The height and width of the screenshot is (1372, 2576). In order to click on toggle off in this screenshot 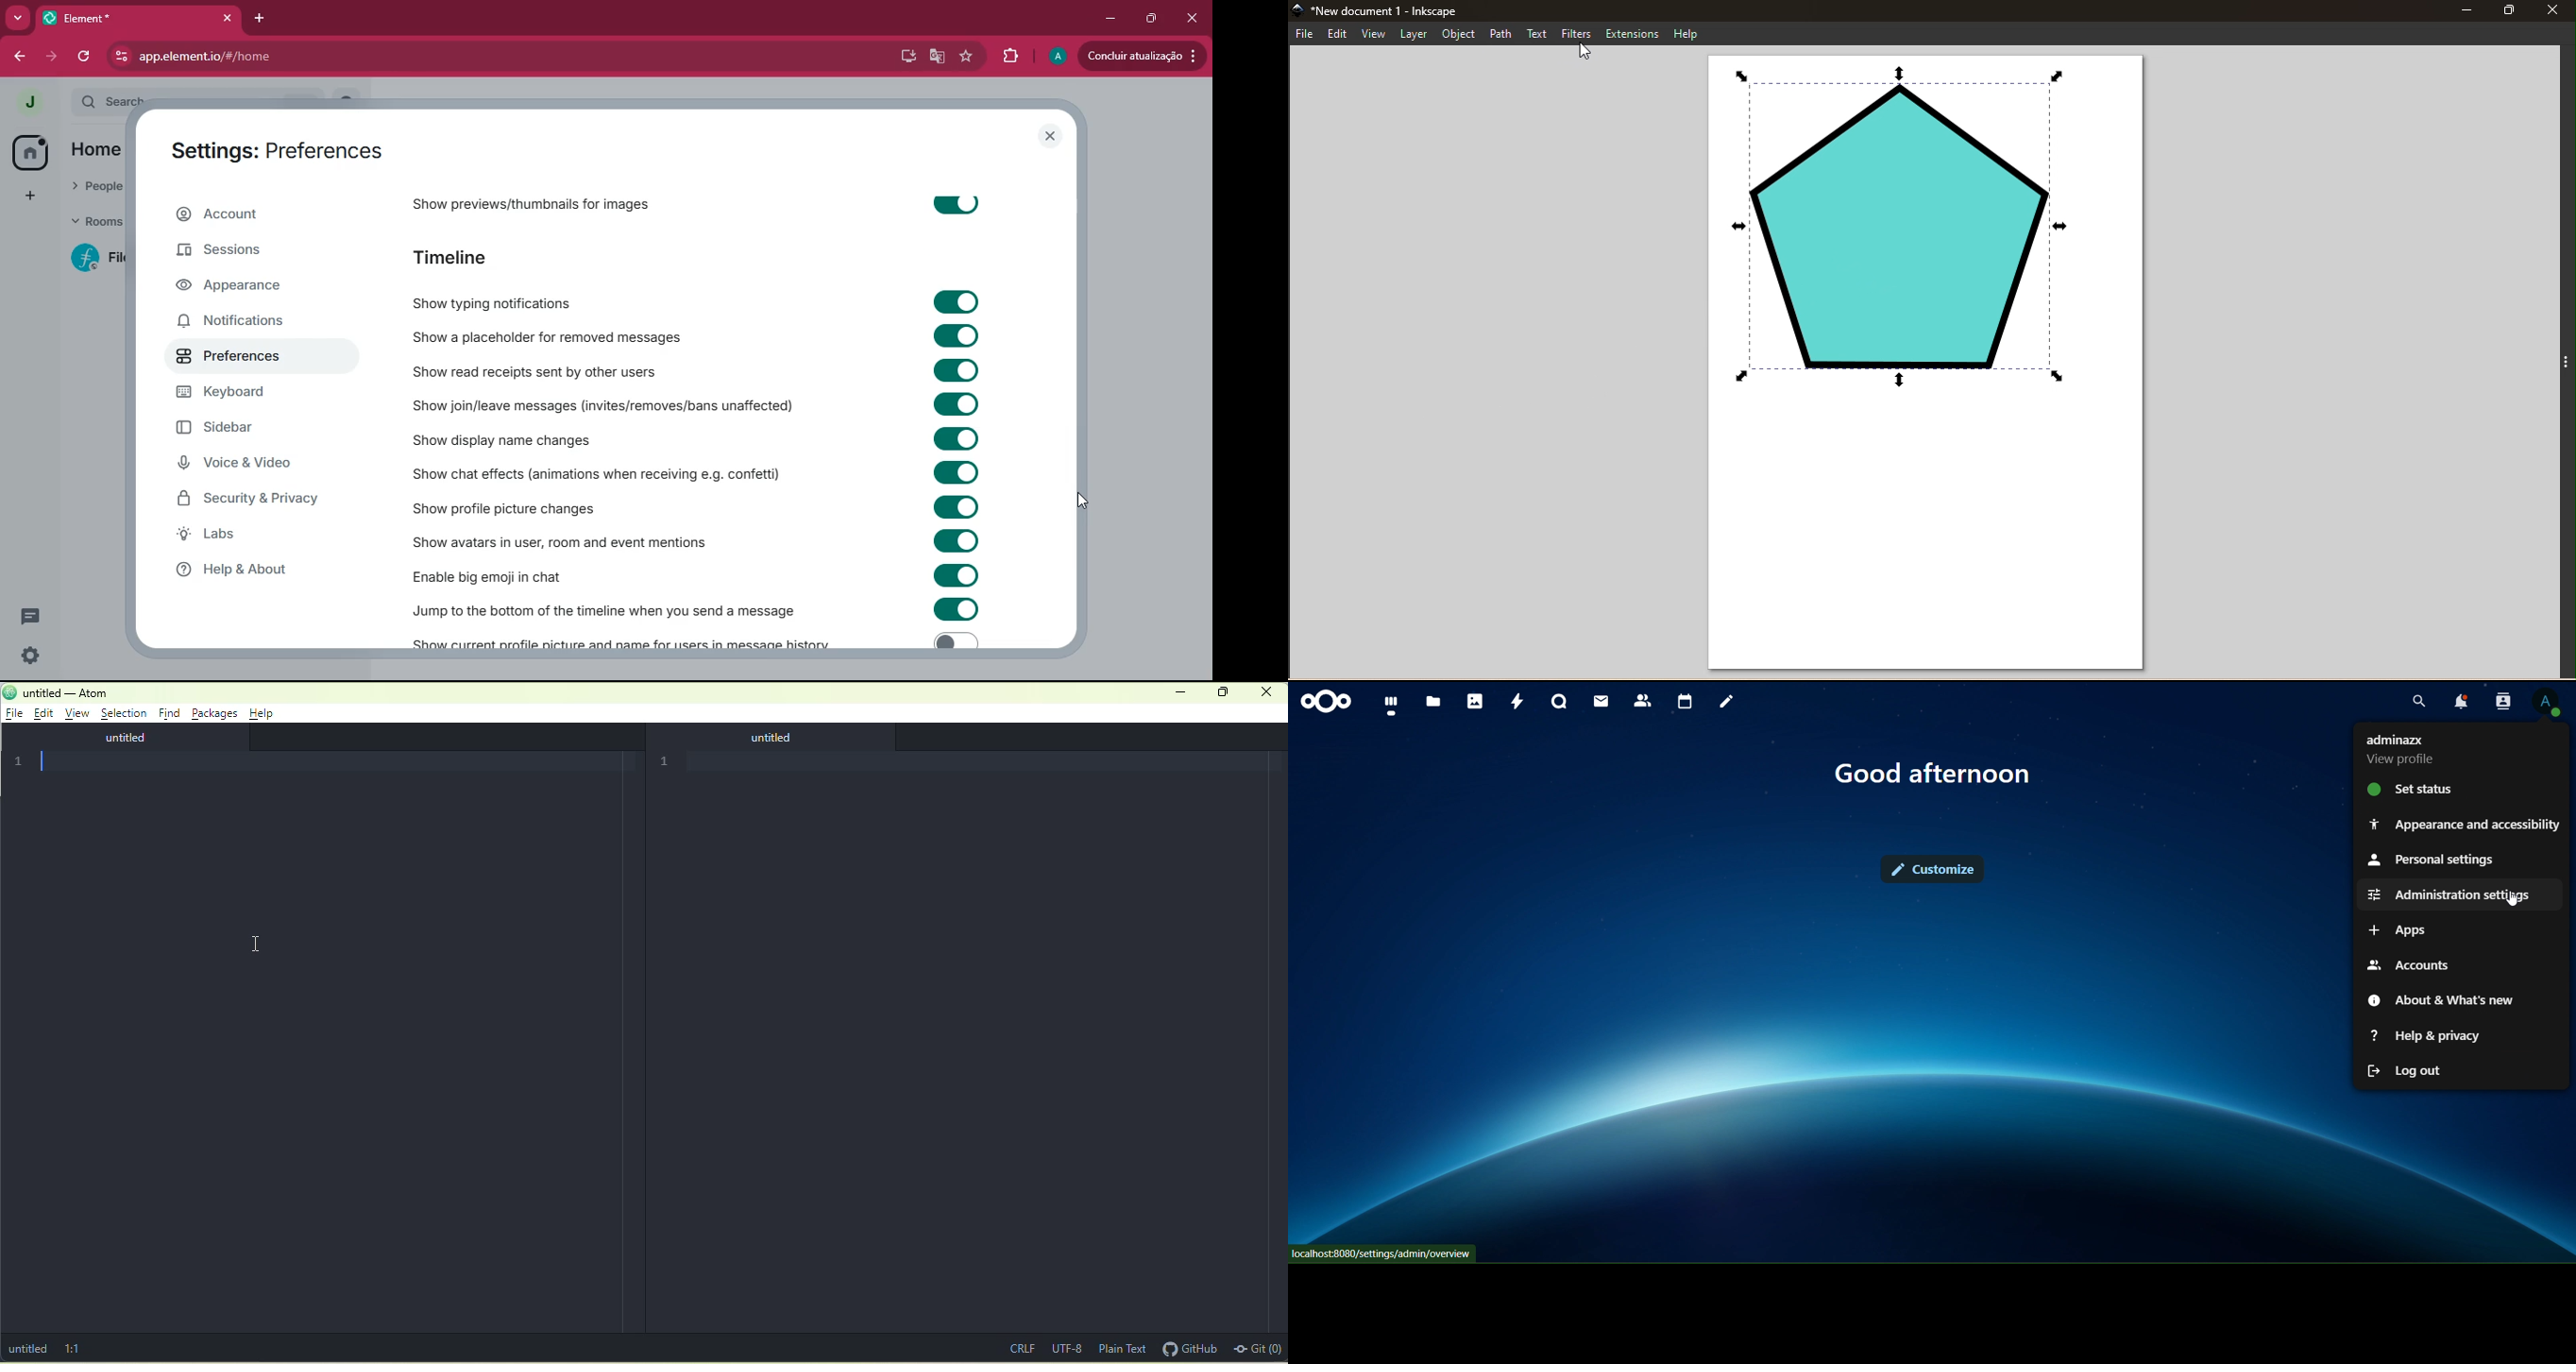, I will do `click(952, 641)`.